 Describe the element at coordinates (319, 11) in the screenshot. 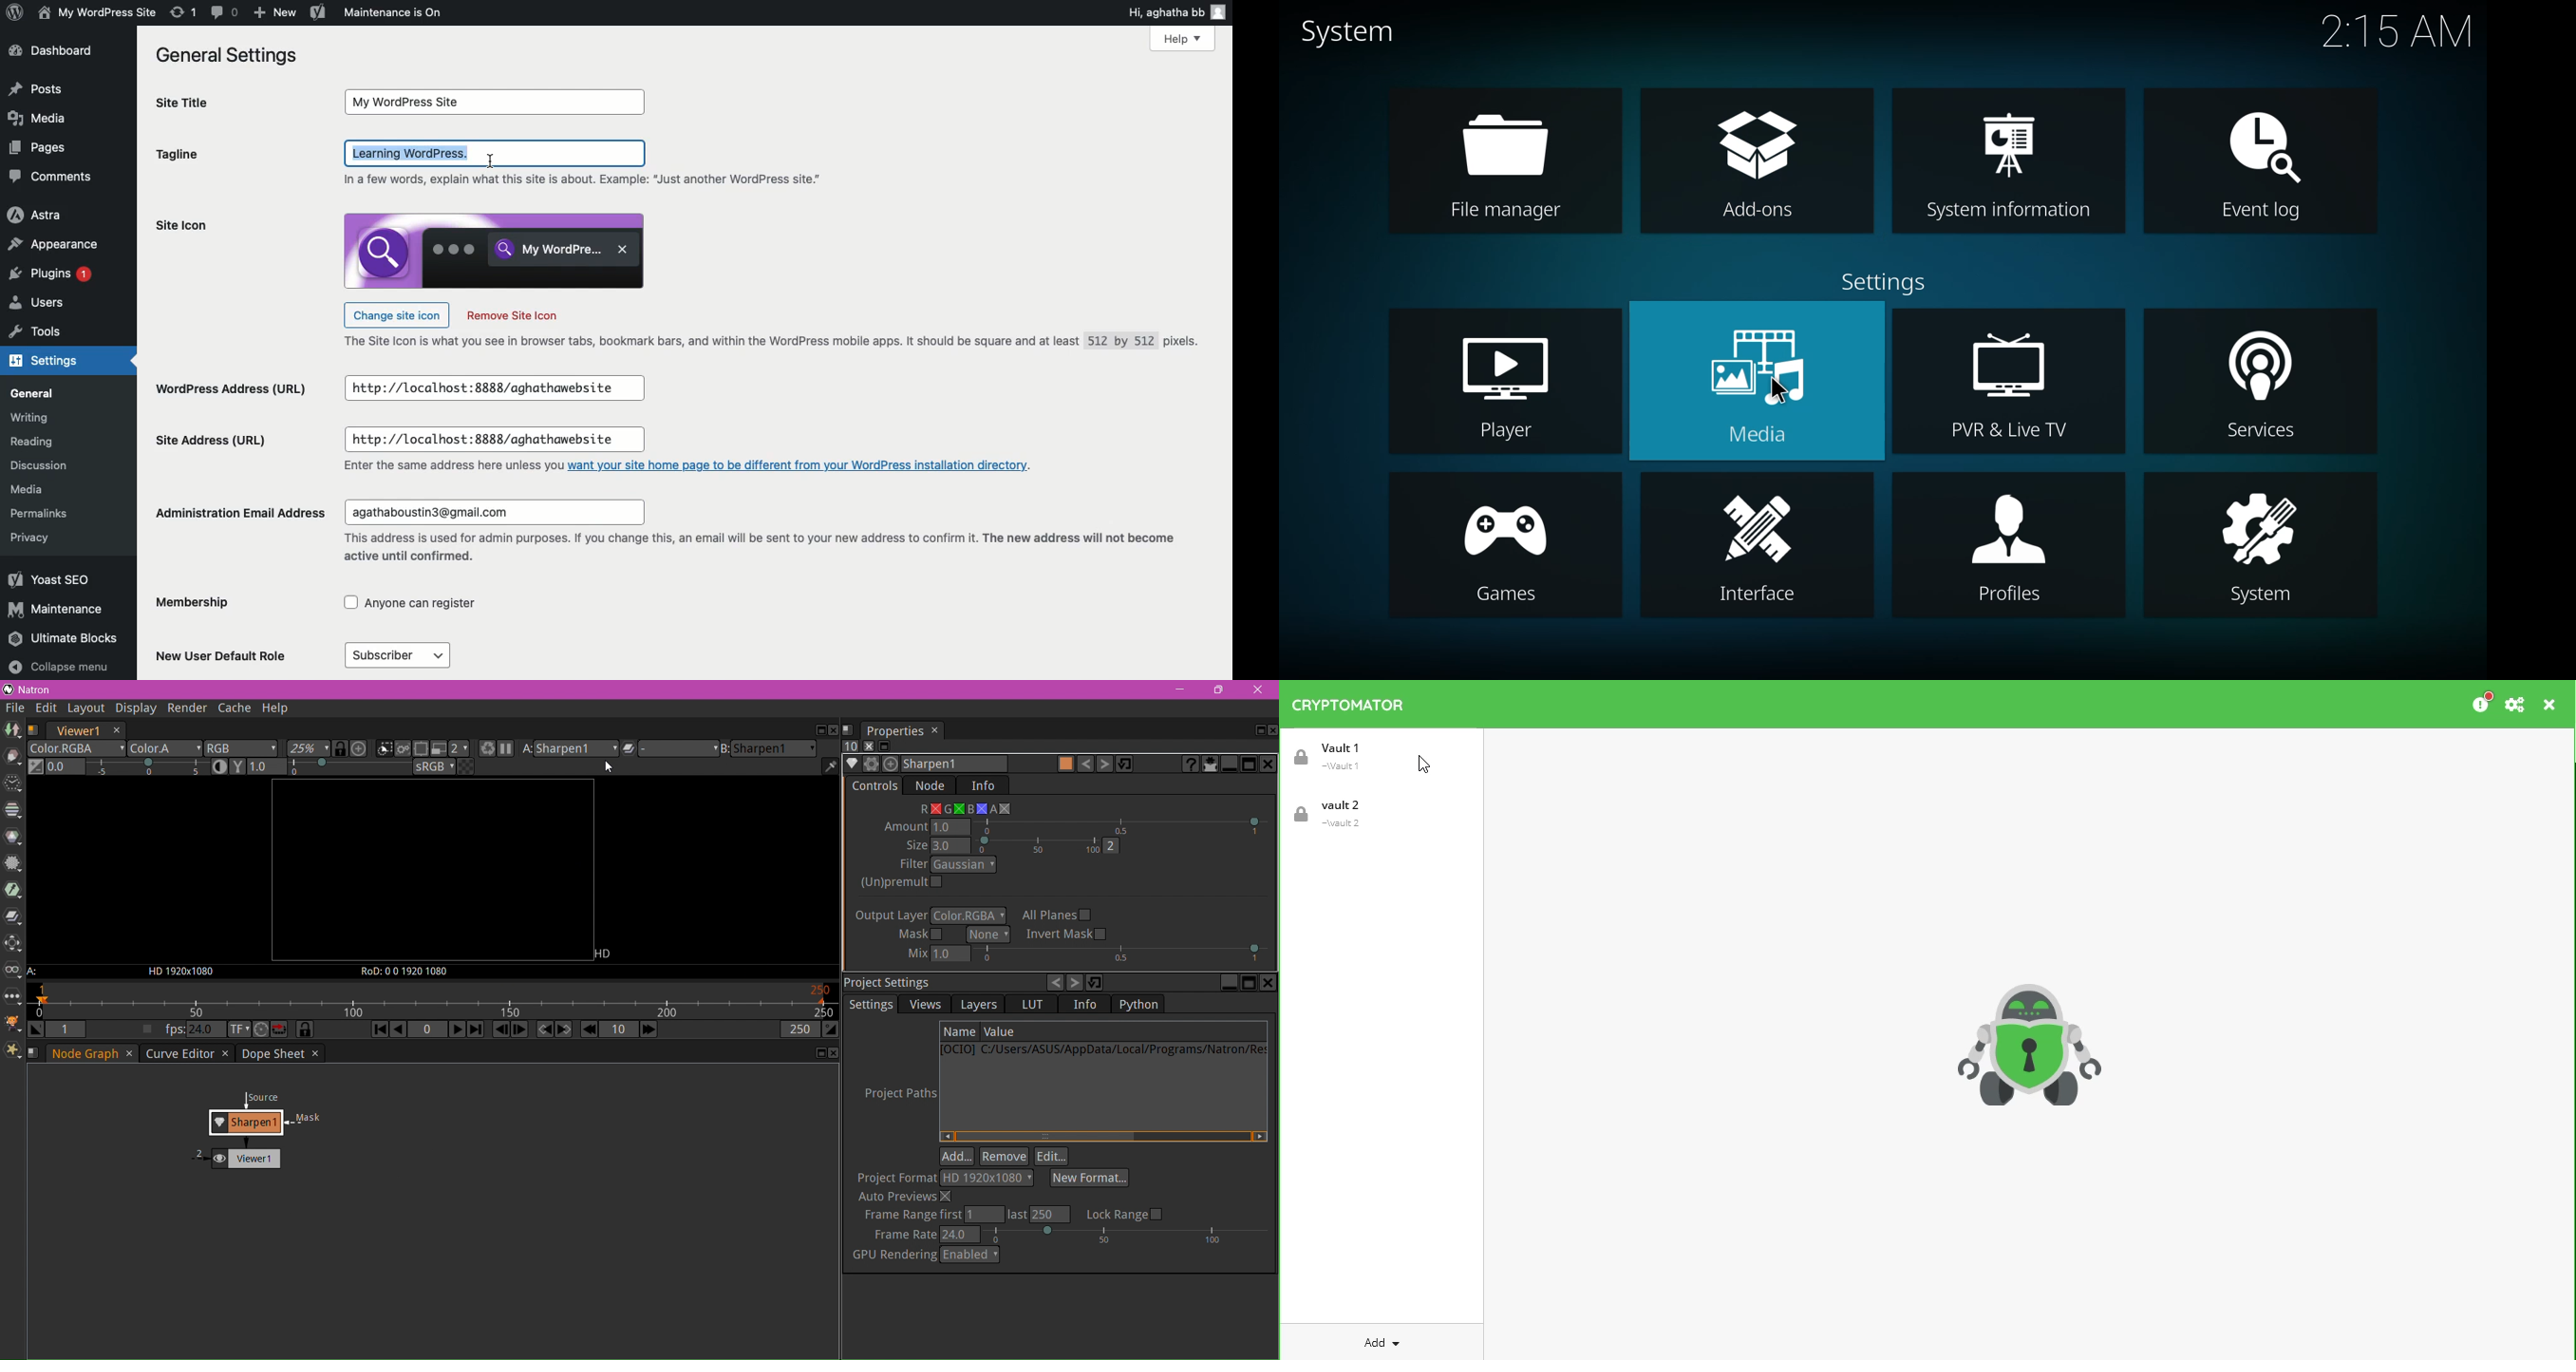

I see `Yoast` at that location.